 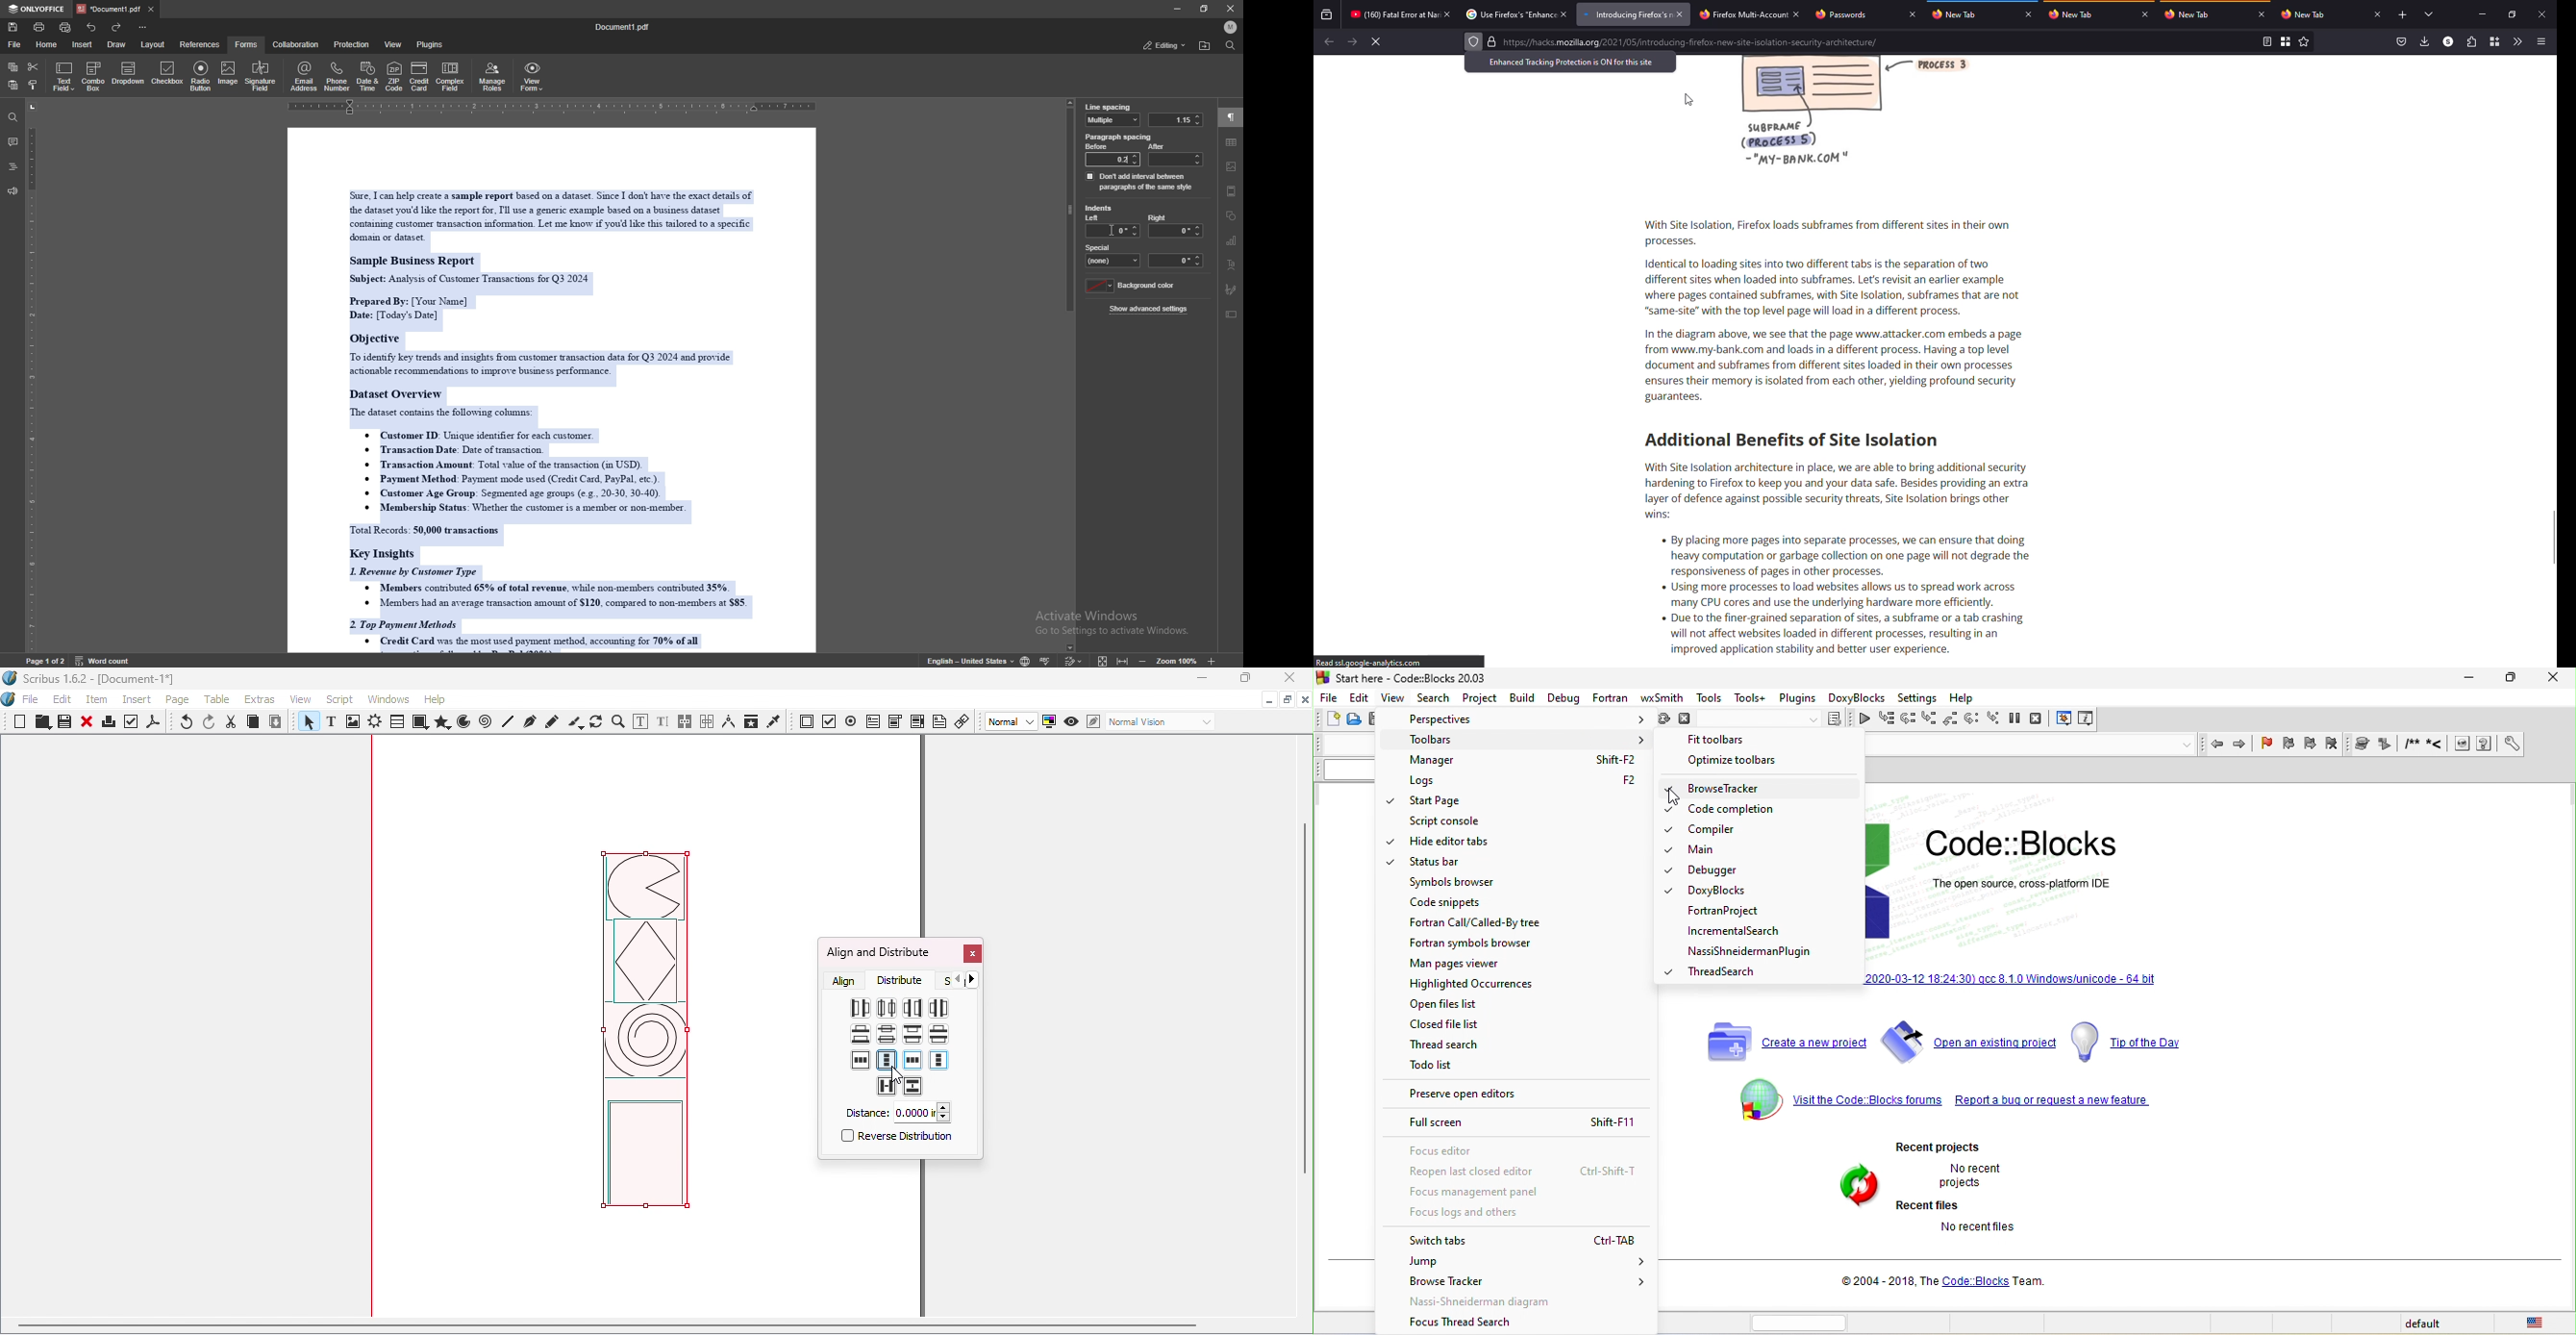 I want to click on united state, so click(x=2539, y=1324).